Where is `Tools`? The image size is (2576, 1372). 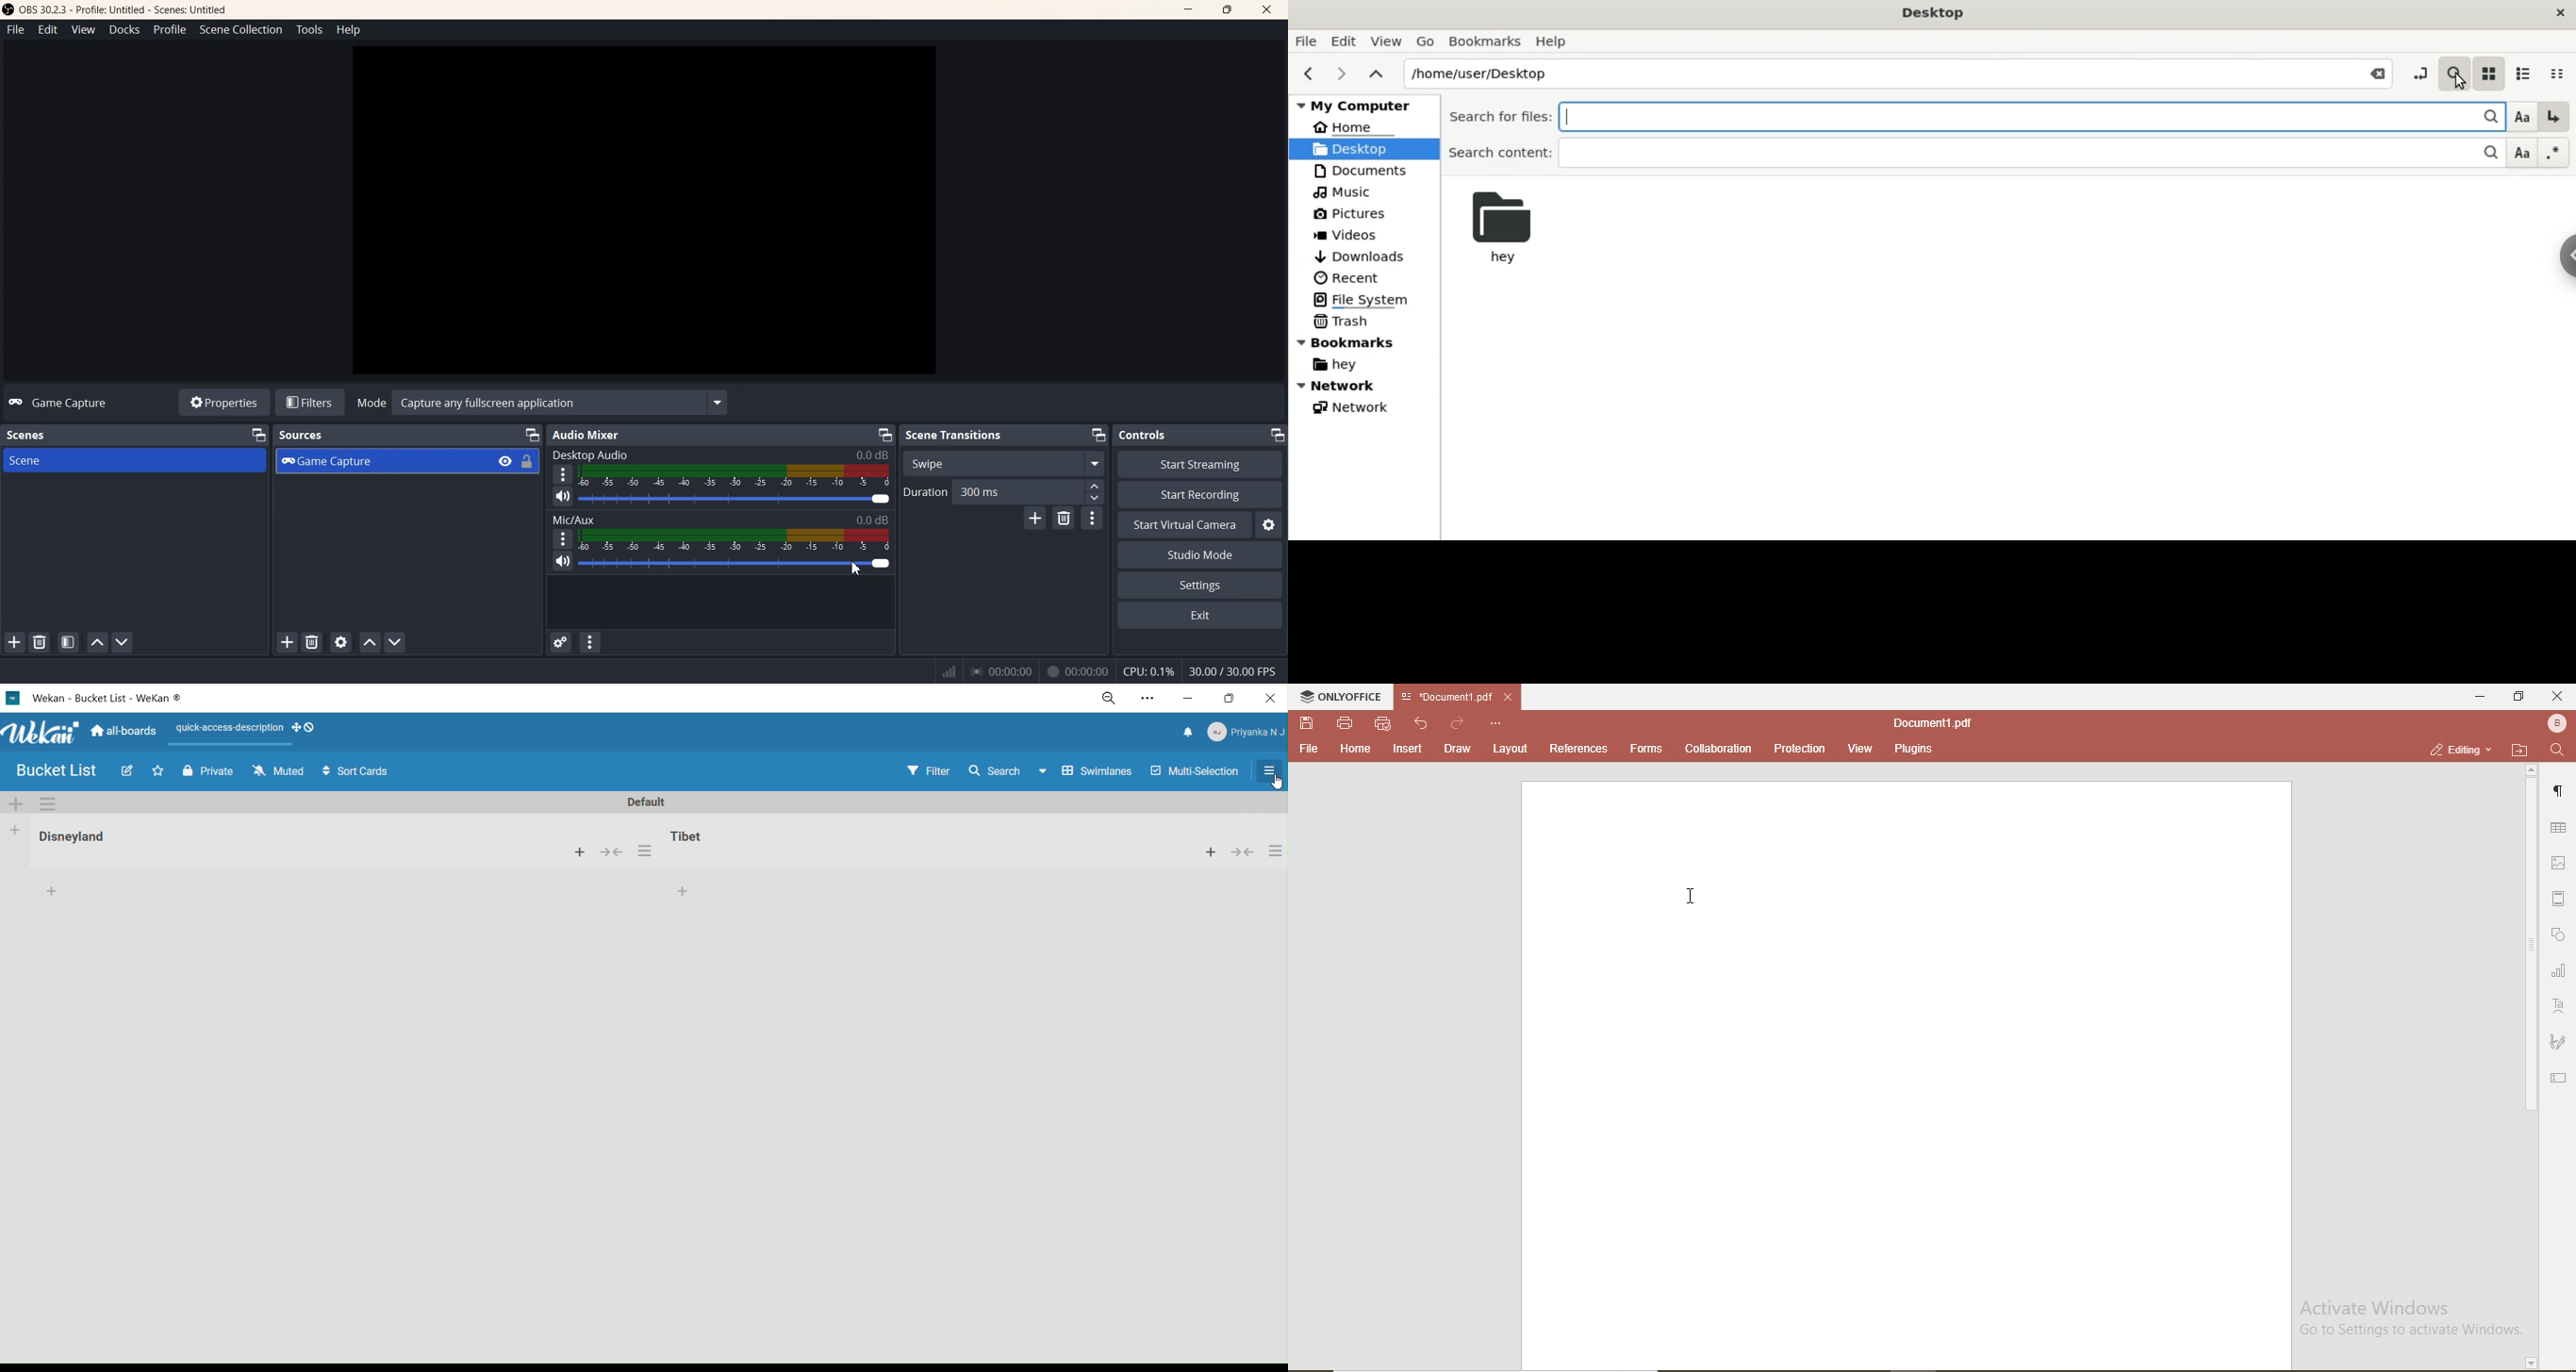 Tools is located at coordinates (309, 30).